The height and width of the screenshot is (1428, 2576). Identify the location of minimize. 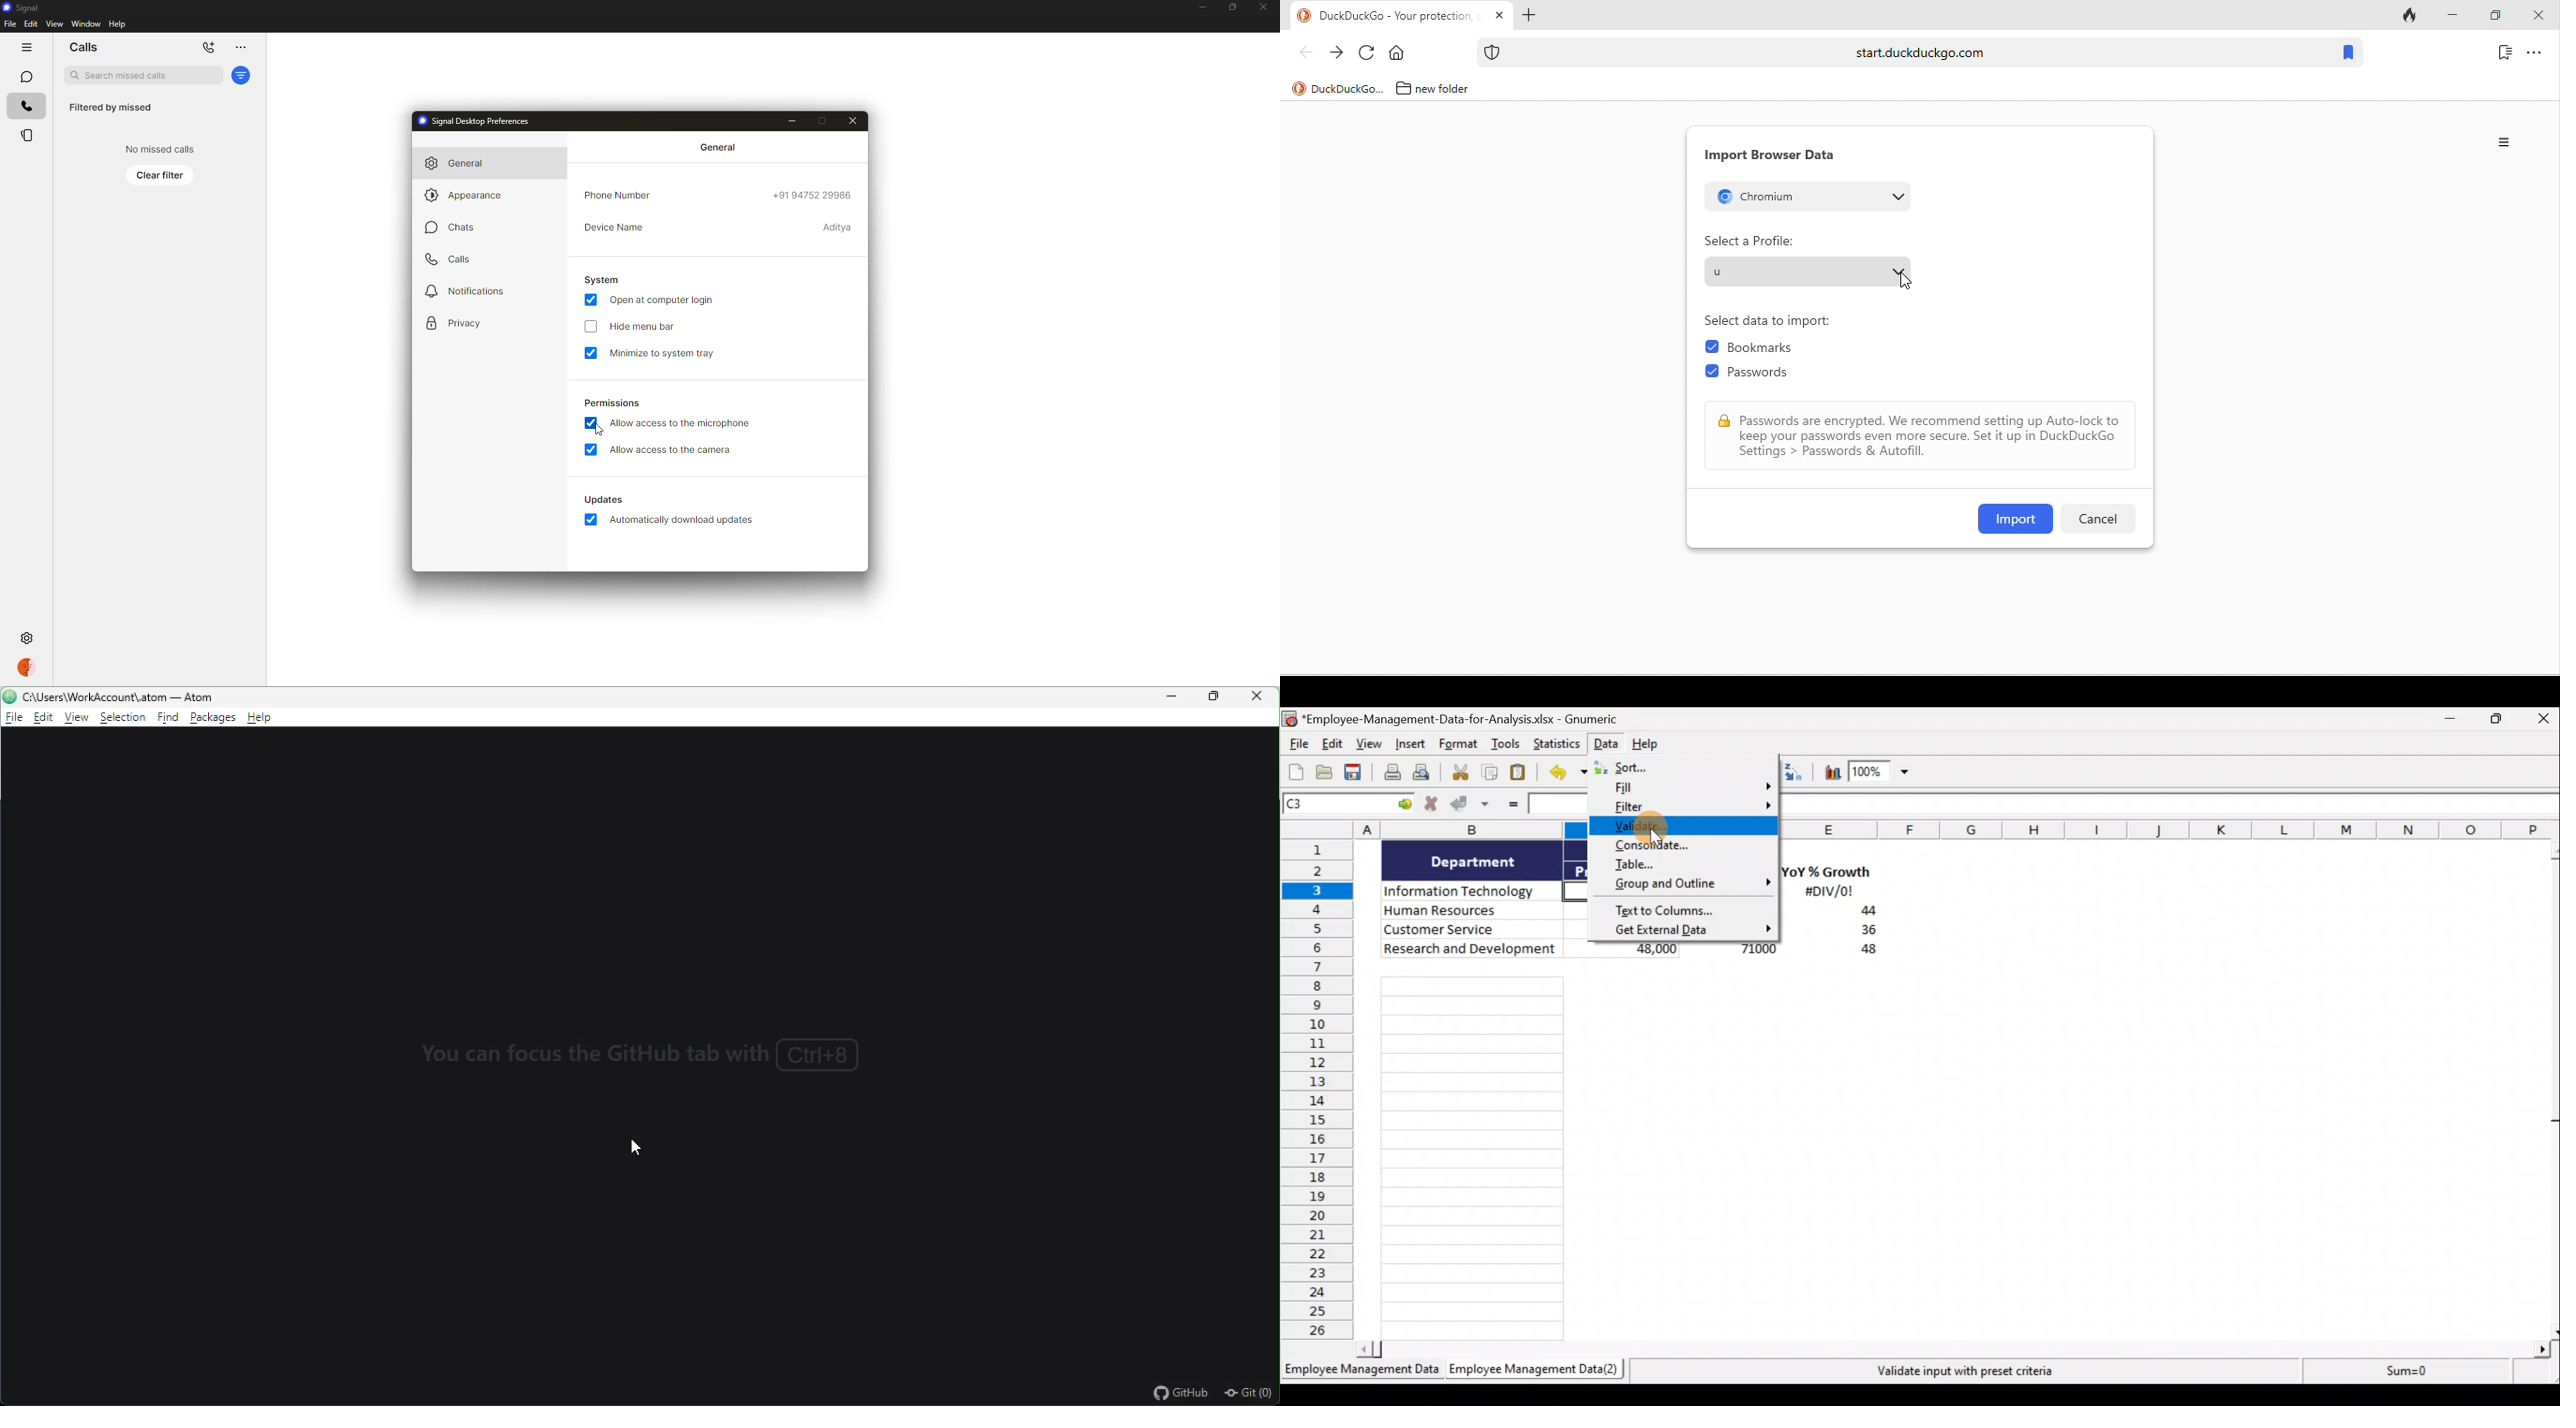
(1177, 697).